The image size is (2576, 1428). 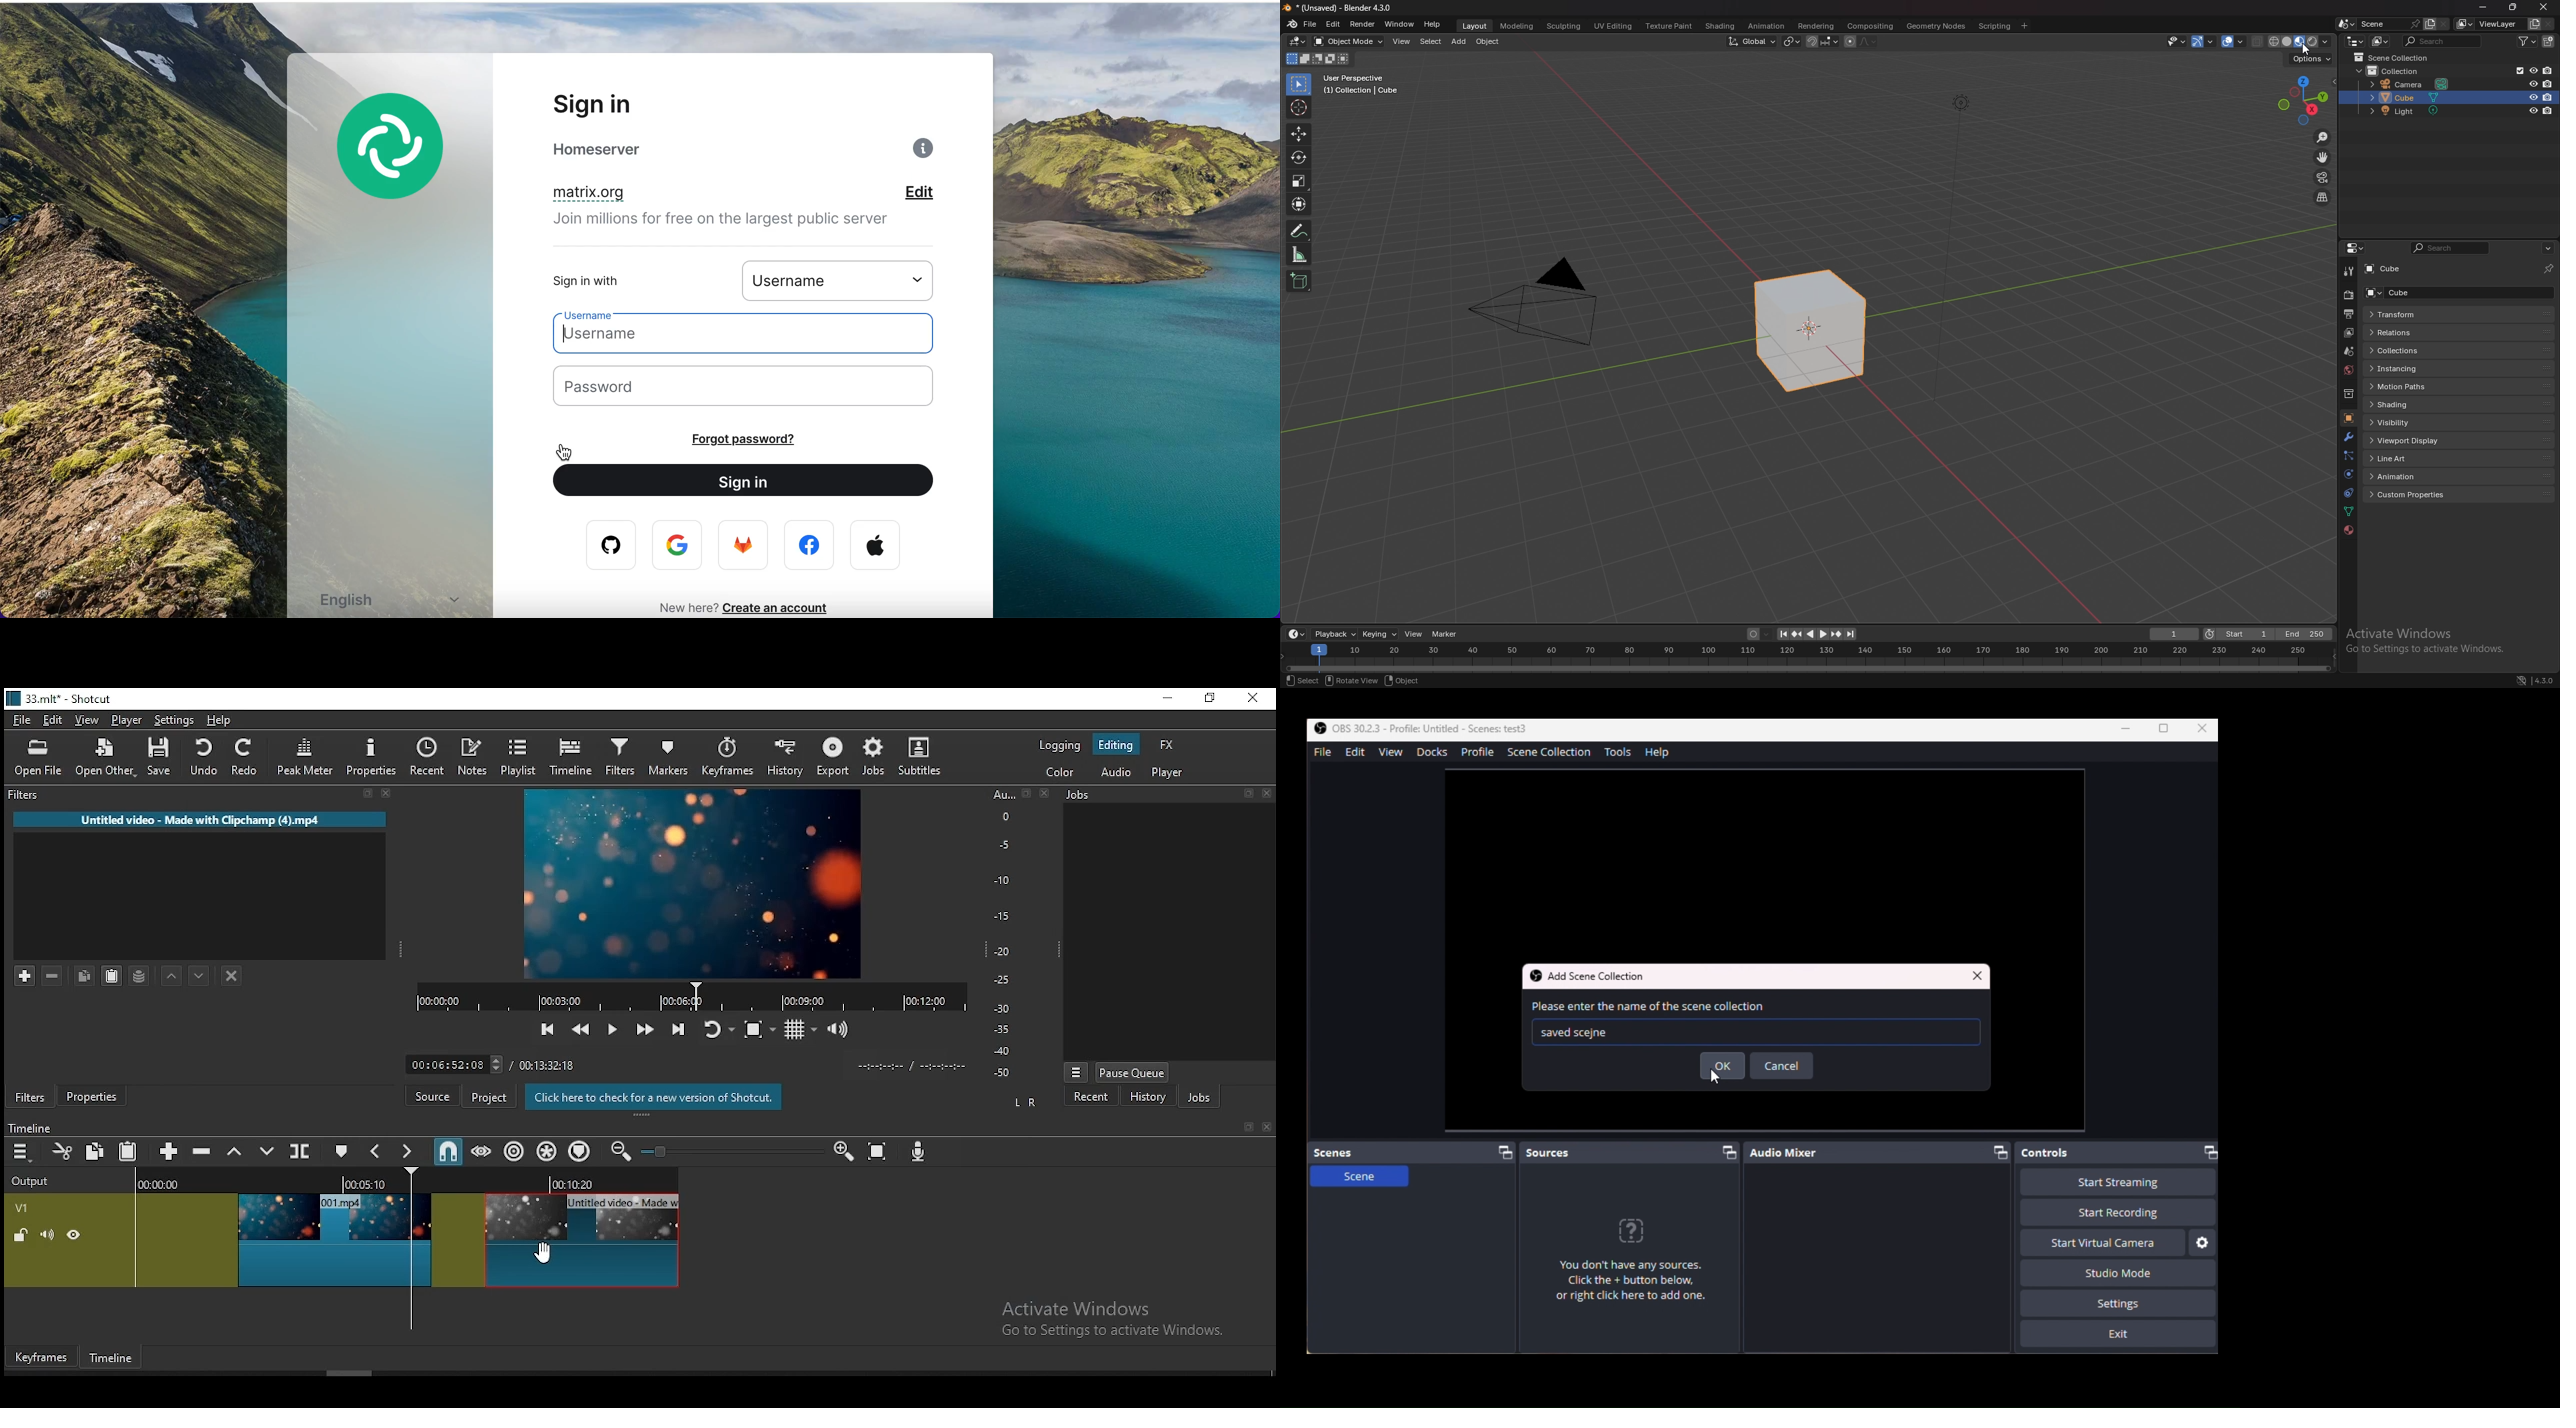 What do you see at coordinates (2121, 1153) in the screenshot?
I see `Controls` at bounding box center [2121, 1153].